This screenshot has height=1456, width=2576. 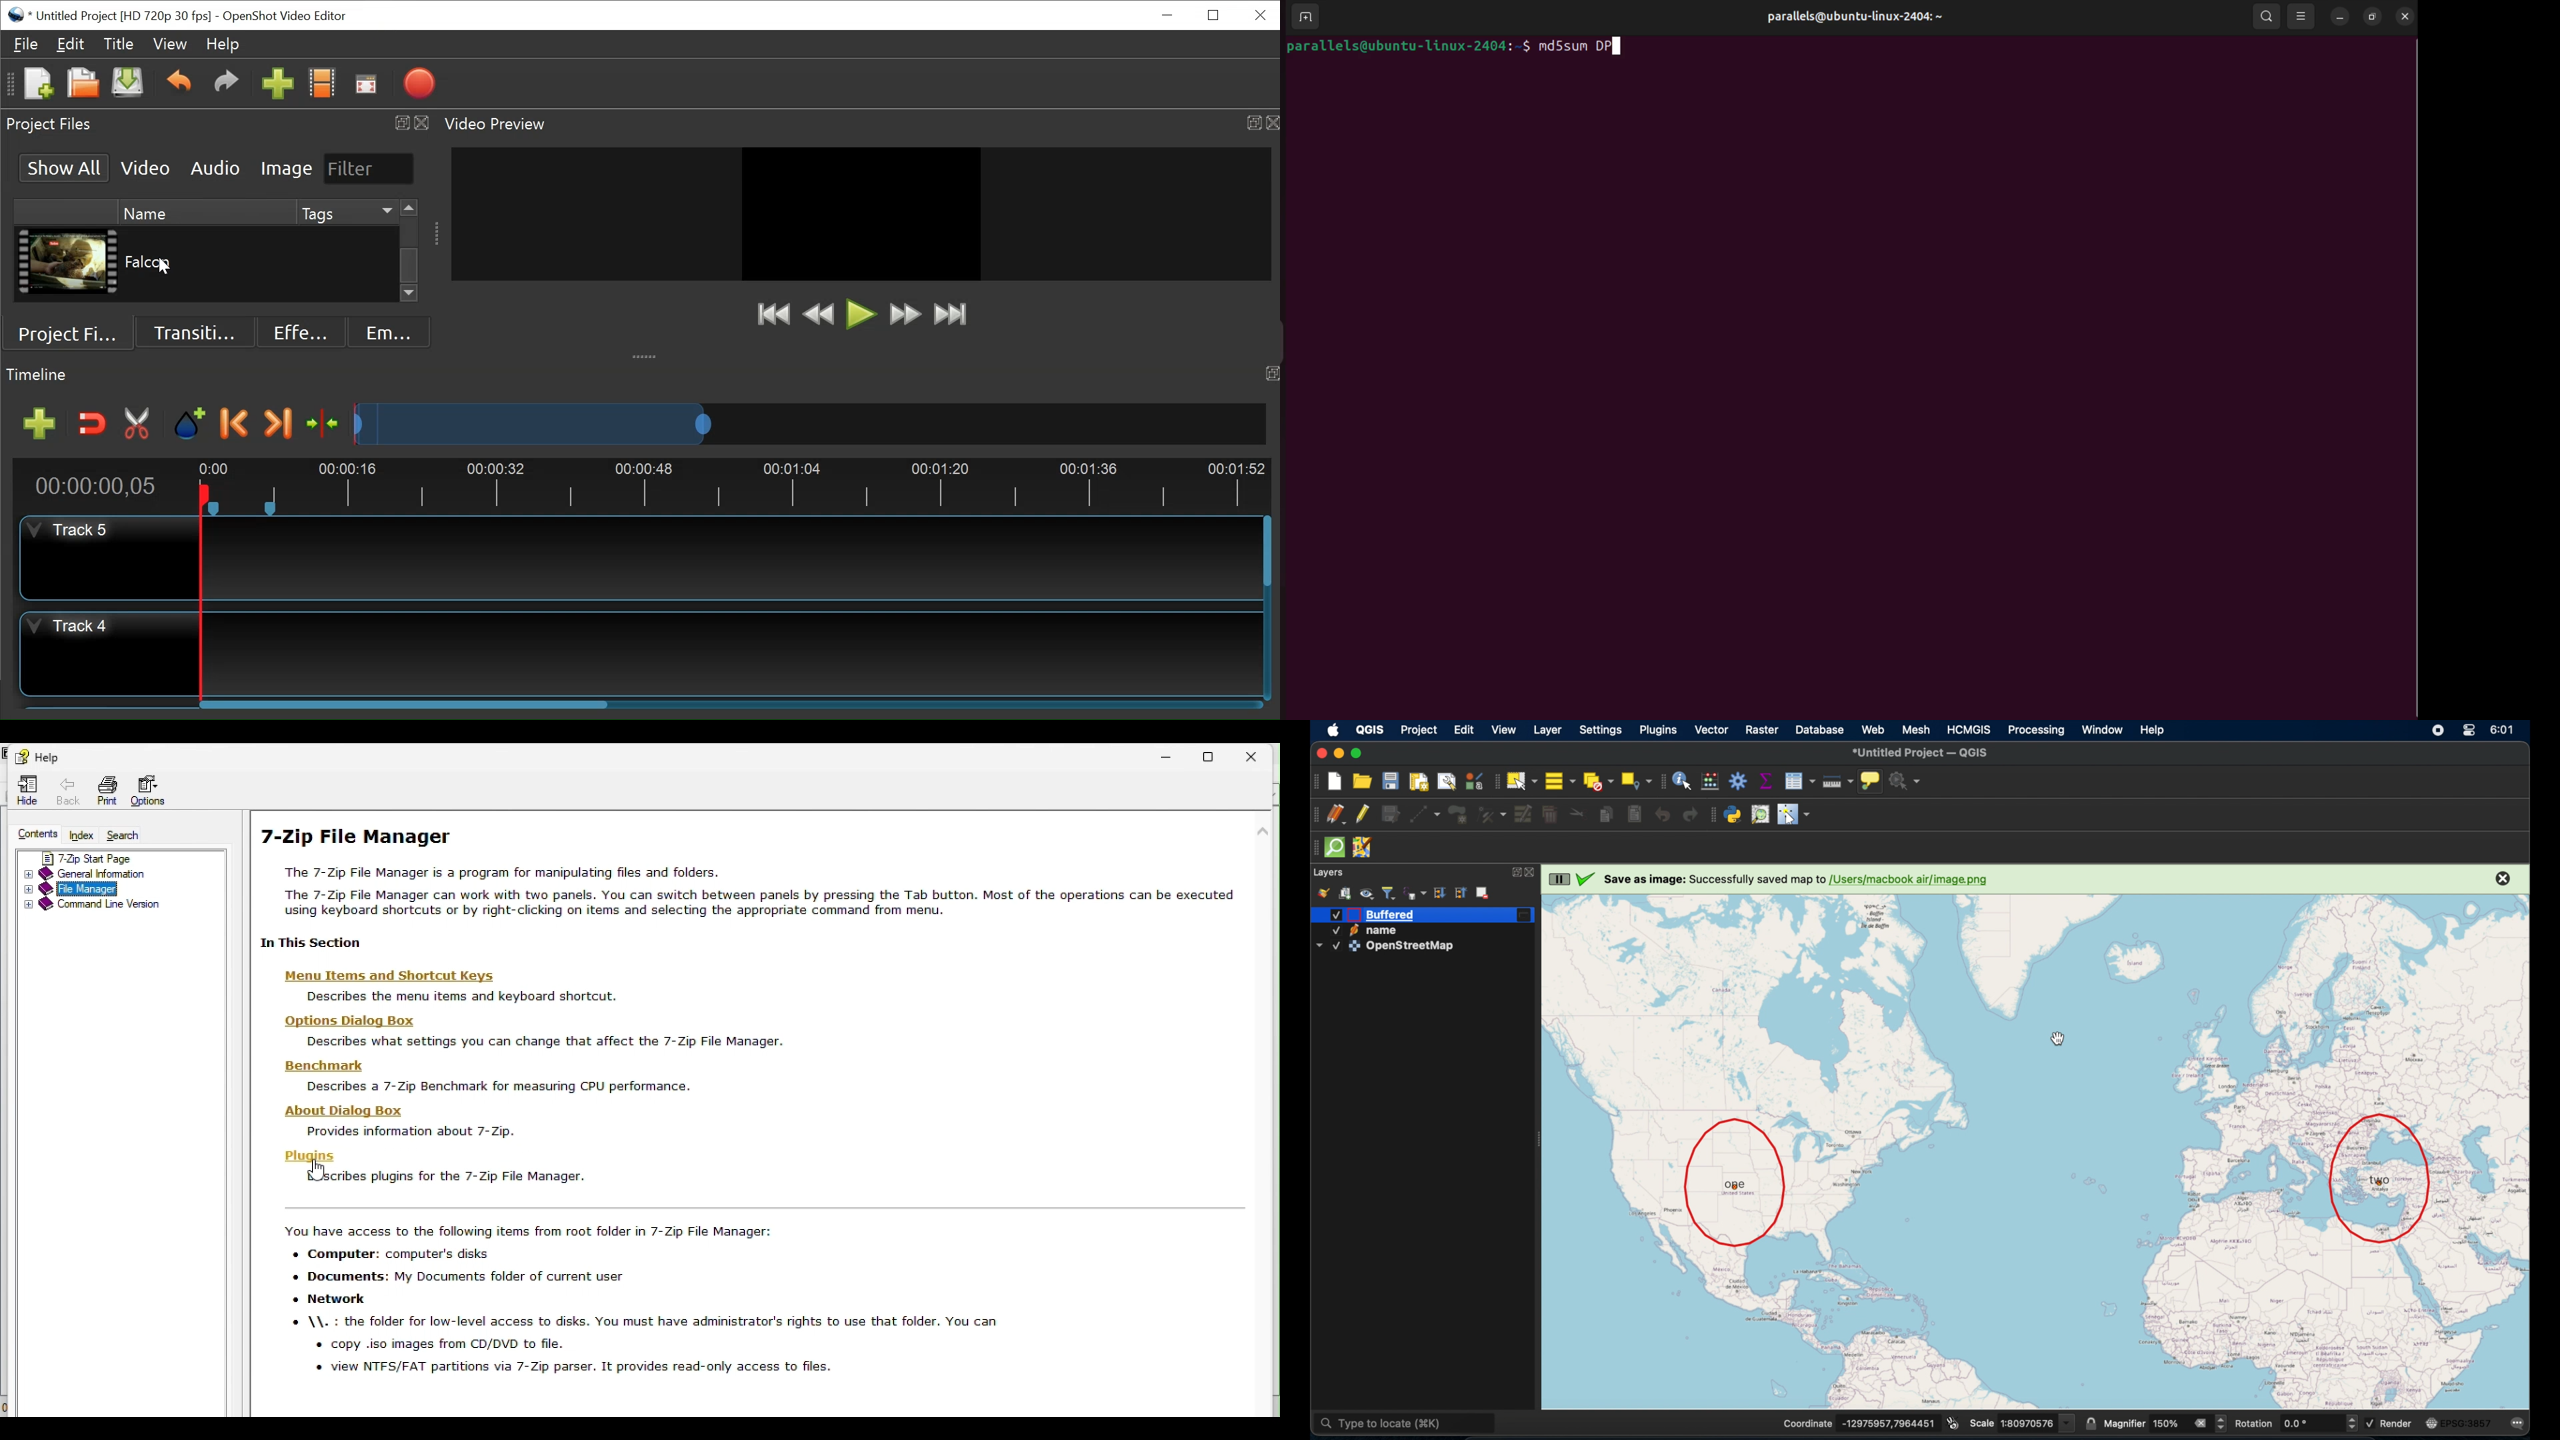 I want to click on Audio, so click(x=214, y=167).